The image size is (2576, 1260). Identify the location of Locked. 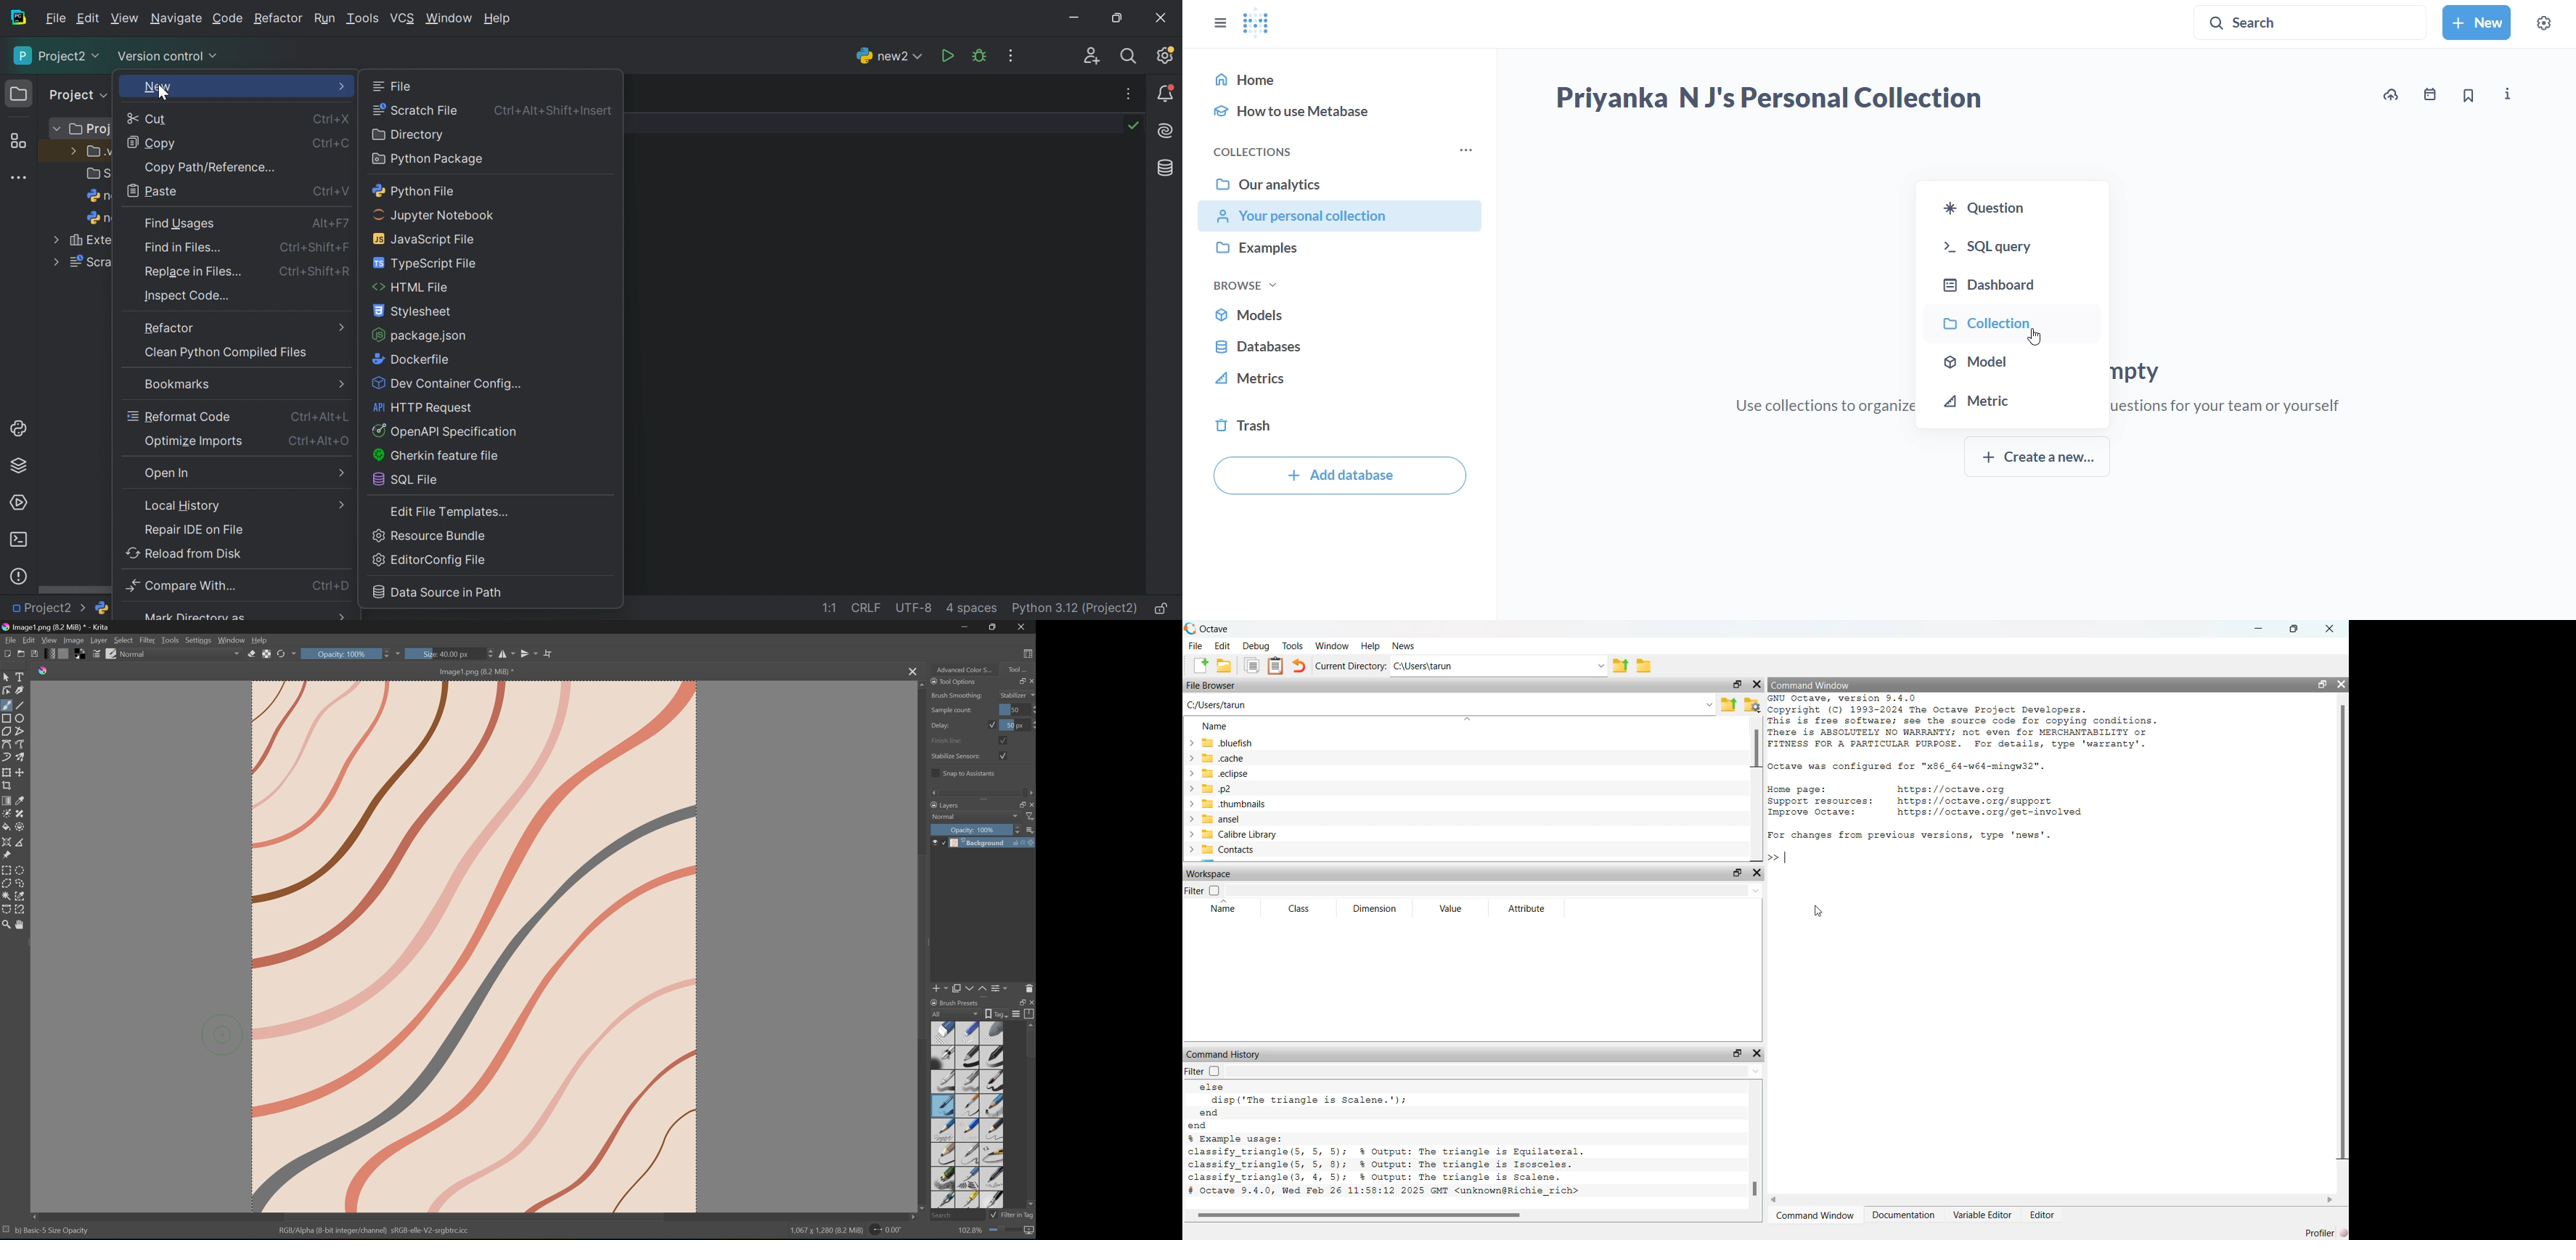
(943, 843).